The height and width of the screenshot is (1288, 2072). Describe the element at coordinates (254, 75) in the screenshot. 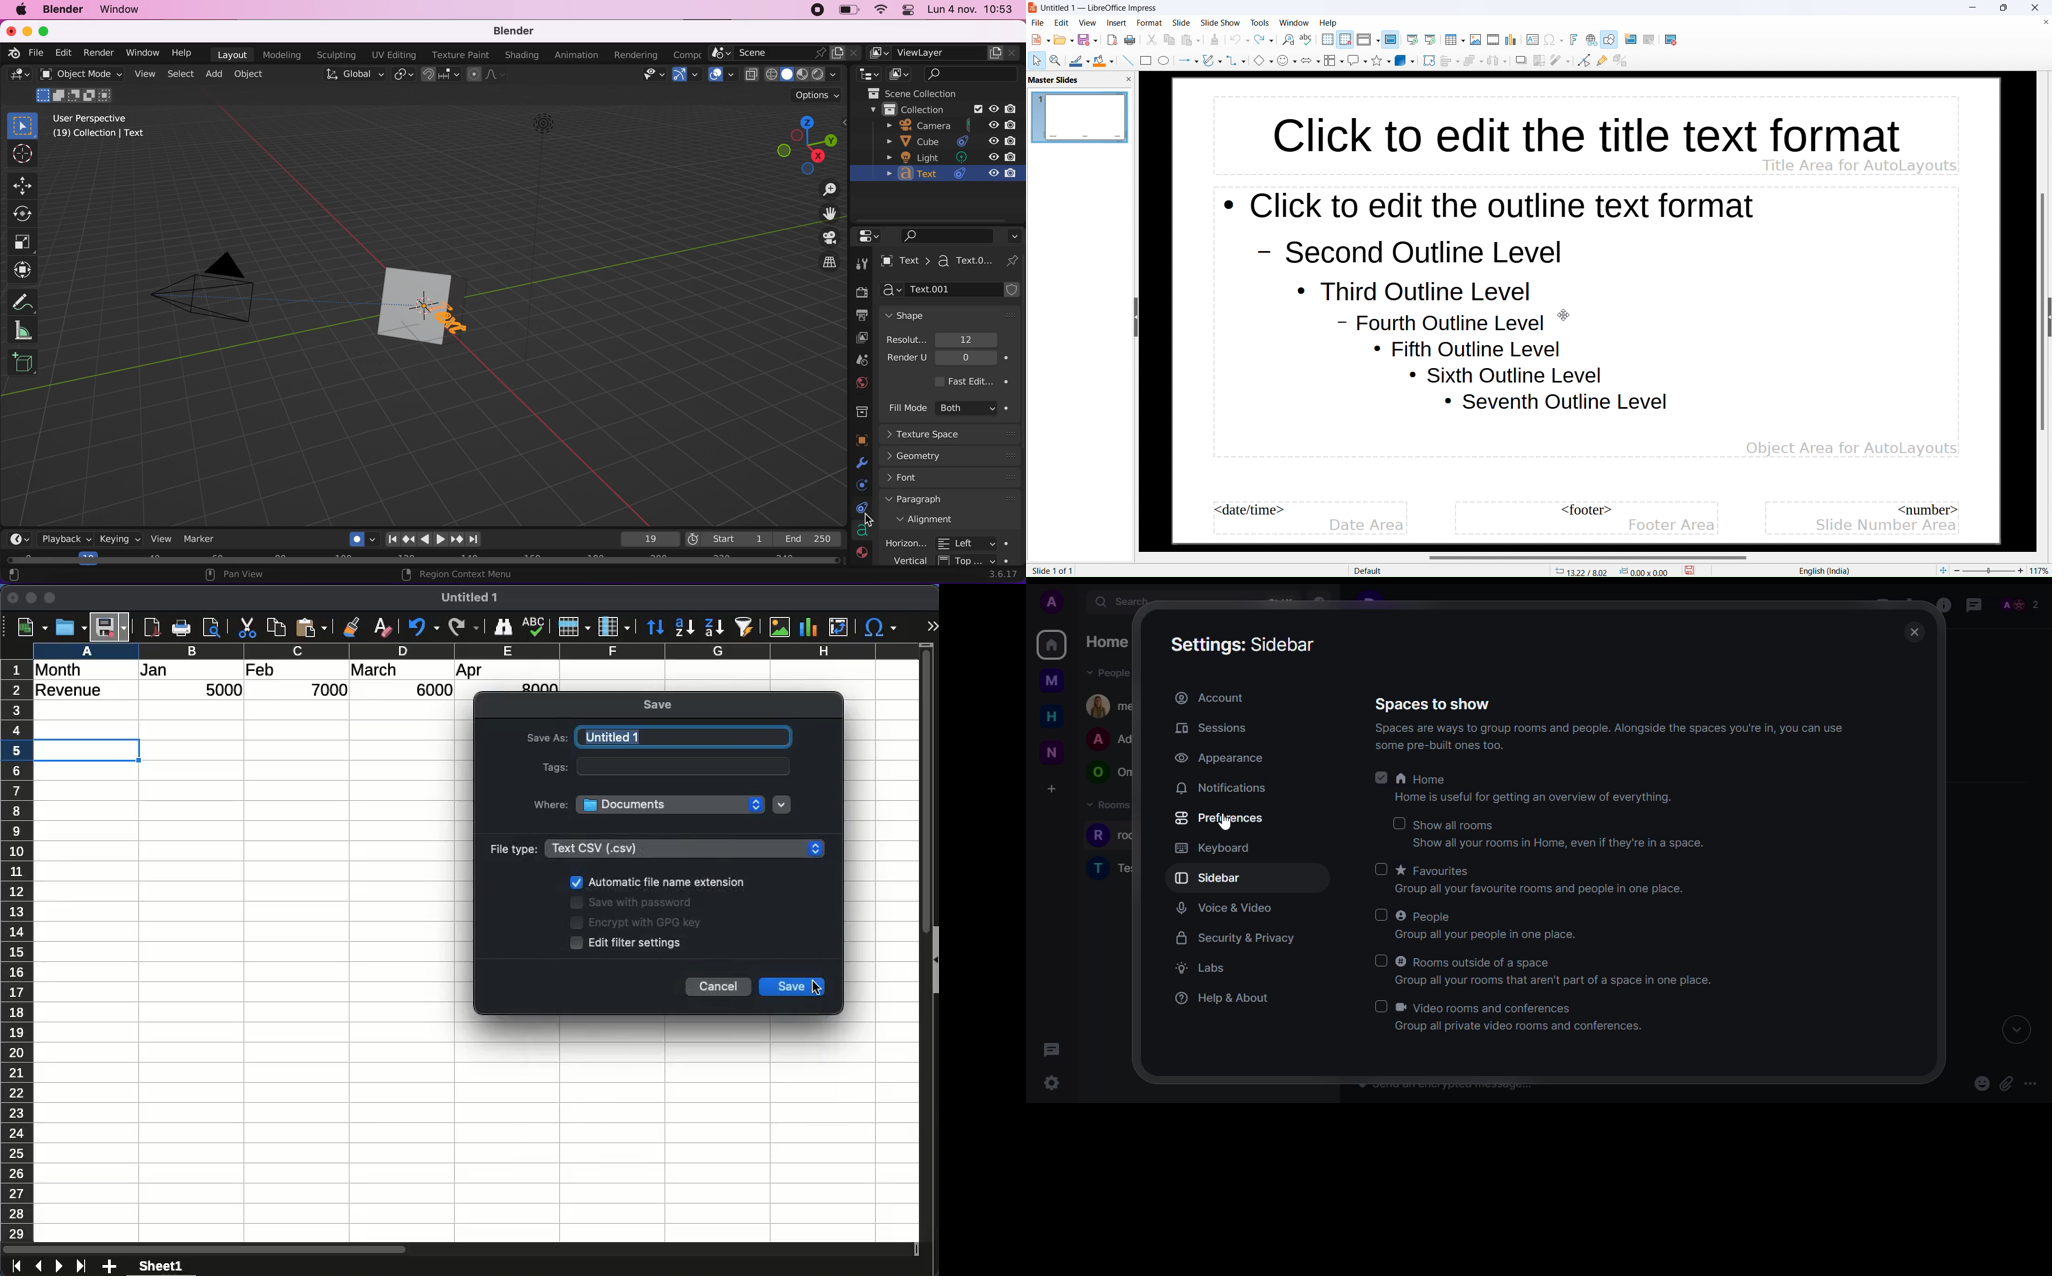

I see `object` at that location.